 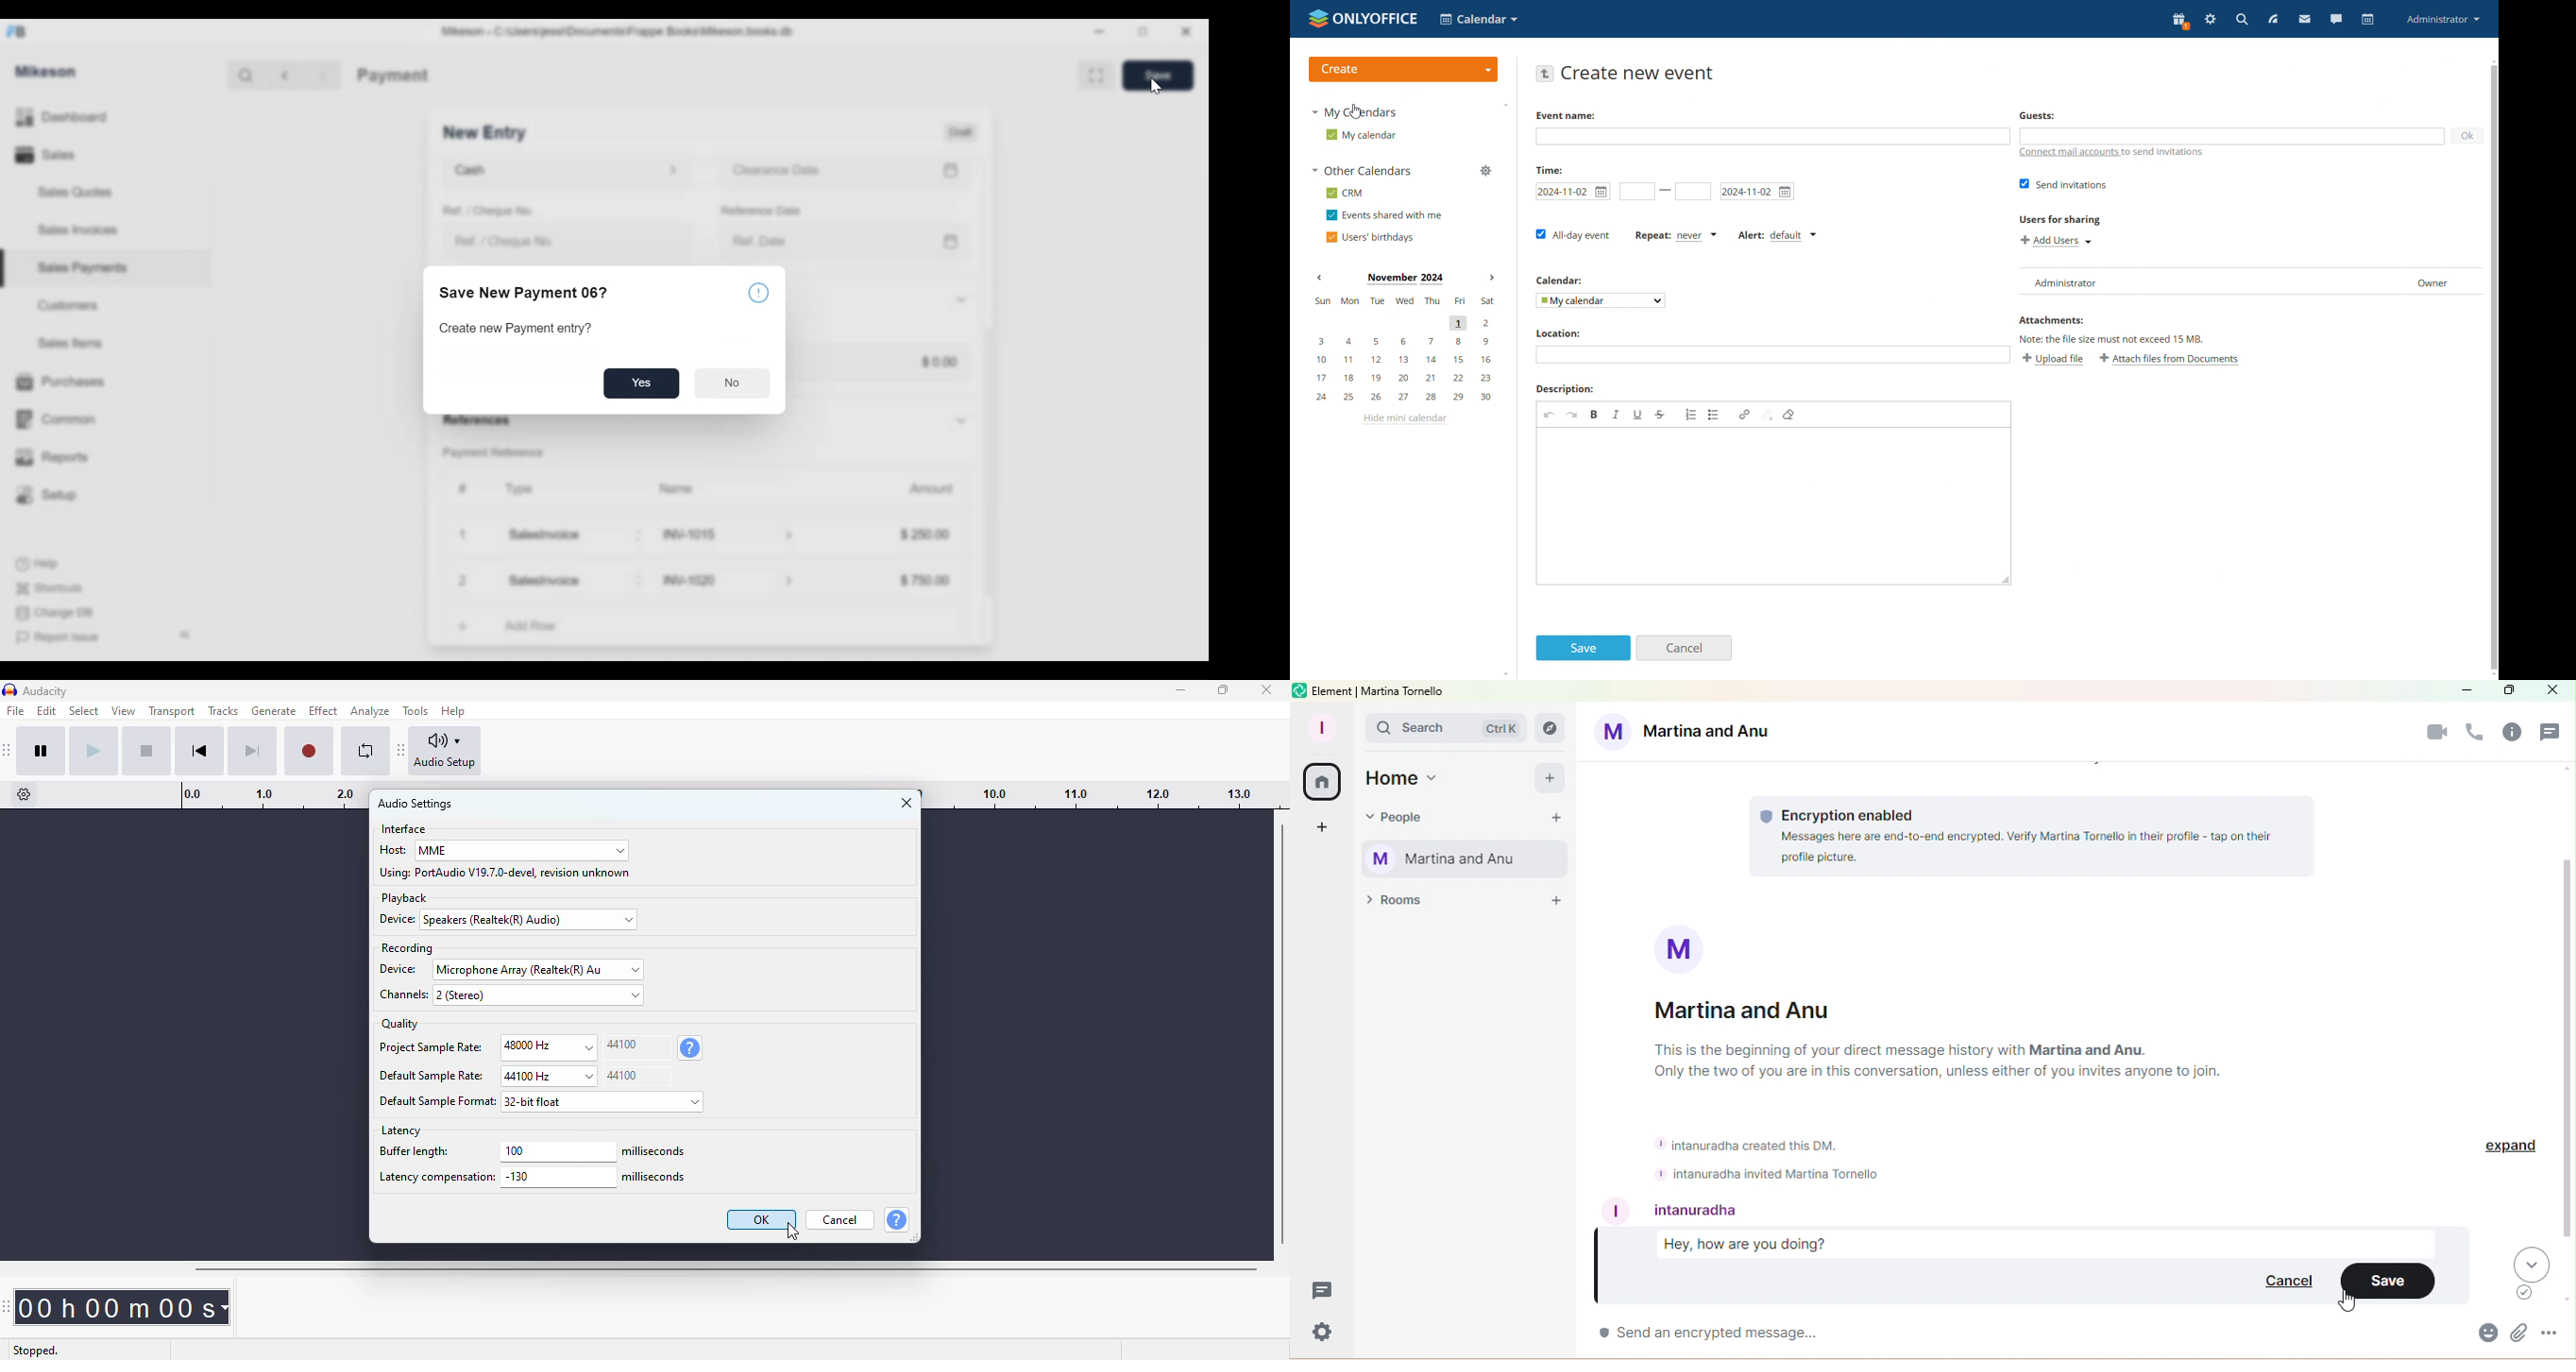 What do you see at coordinates (2518, 1336) in the screenshot?
I see `Attachment` at bounding box center [2518, 1336].